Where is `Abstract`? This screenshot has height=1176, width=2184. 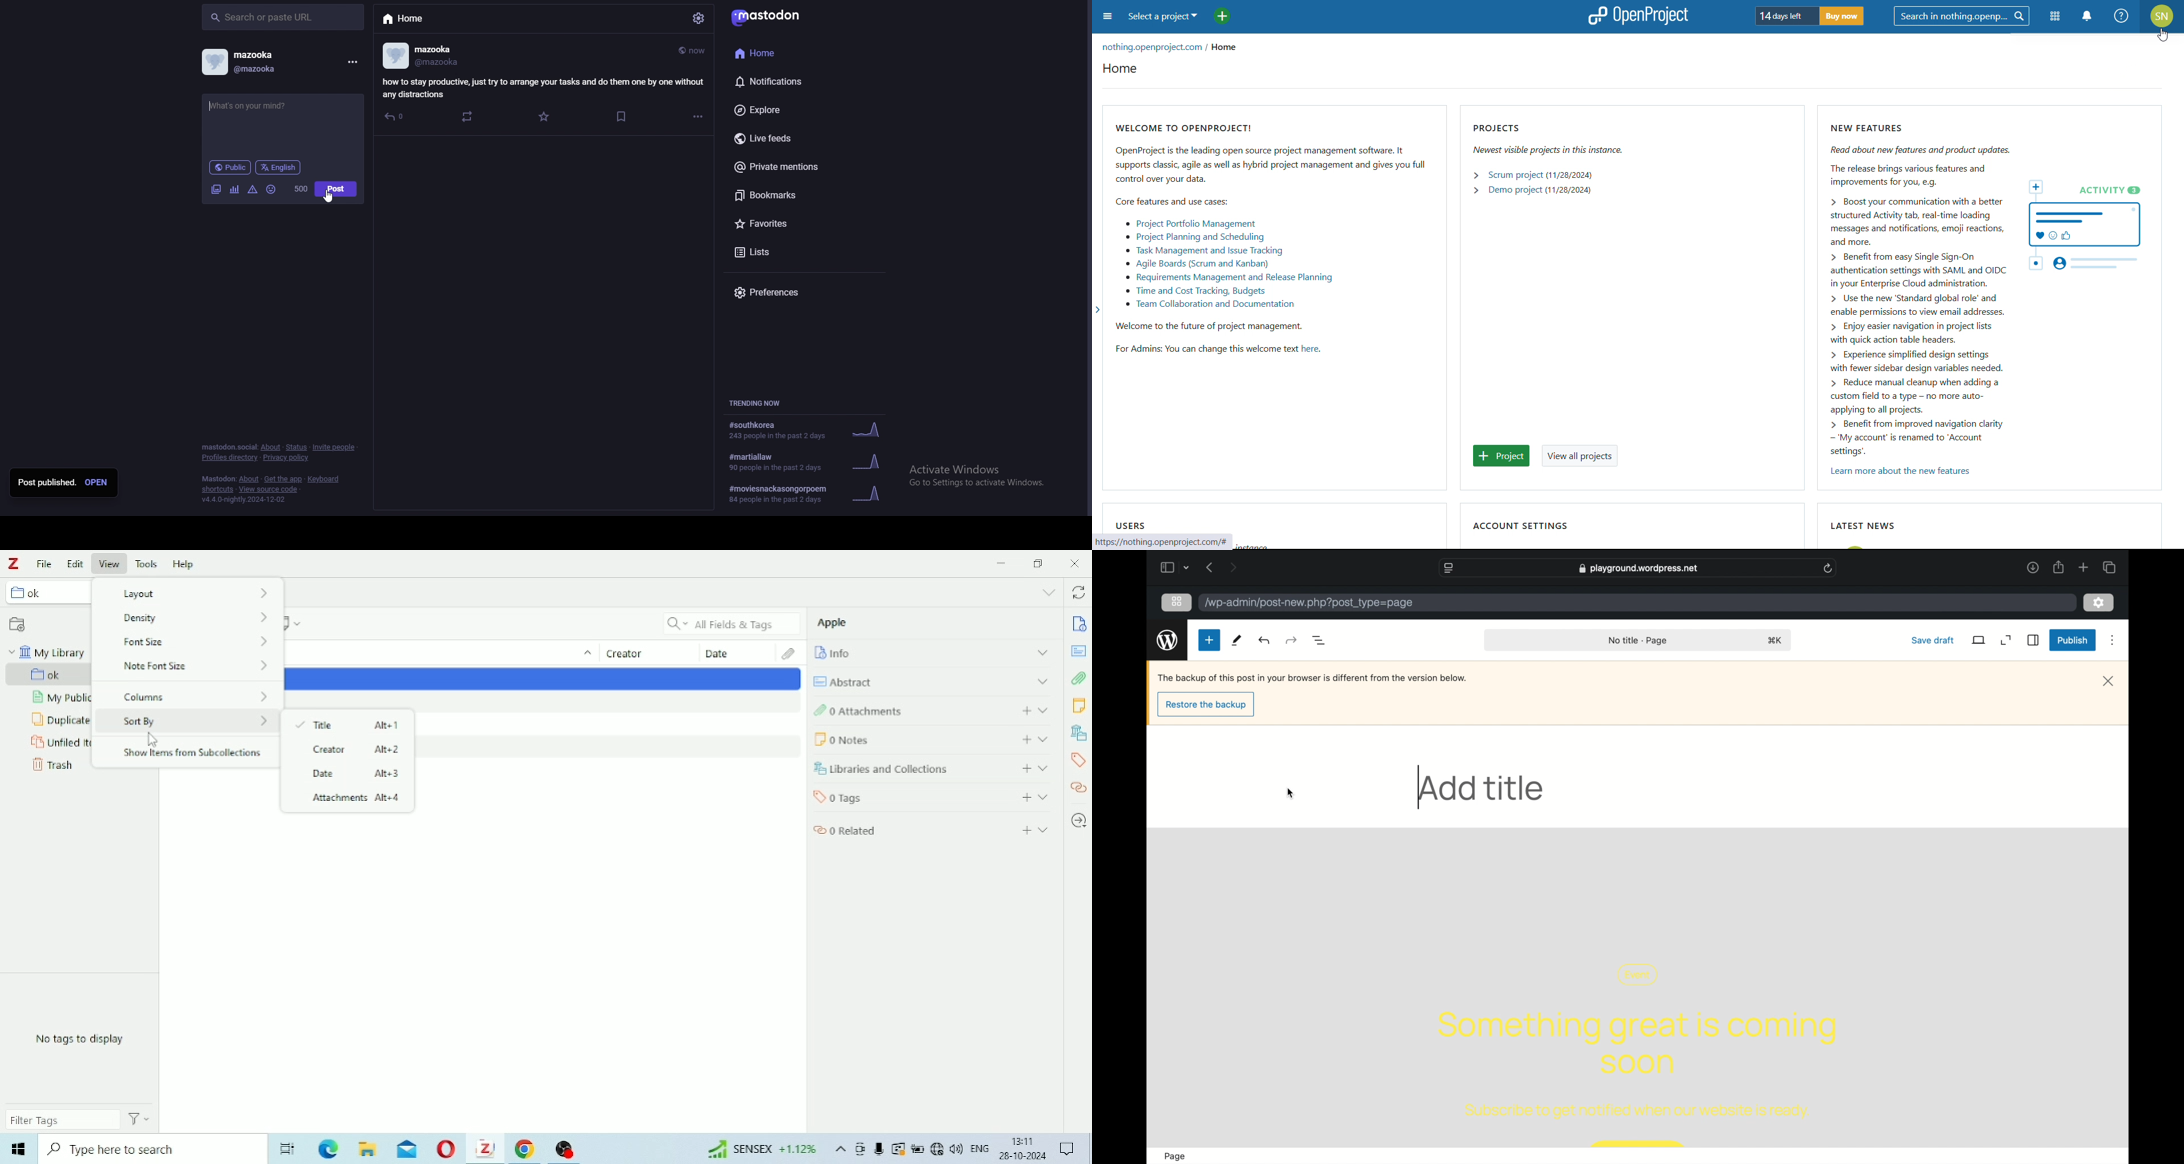
Abstract is located at coordinates (1080, 650).